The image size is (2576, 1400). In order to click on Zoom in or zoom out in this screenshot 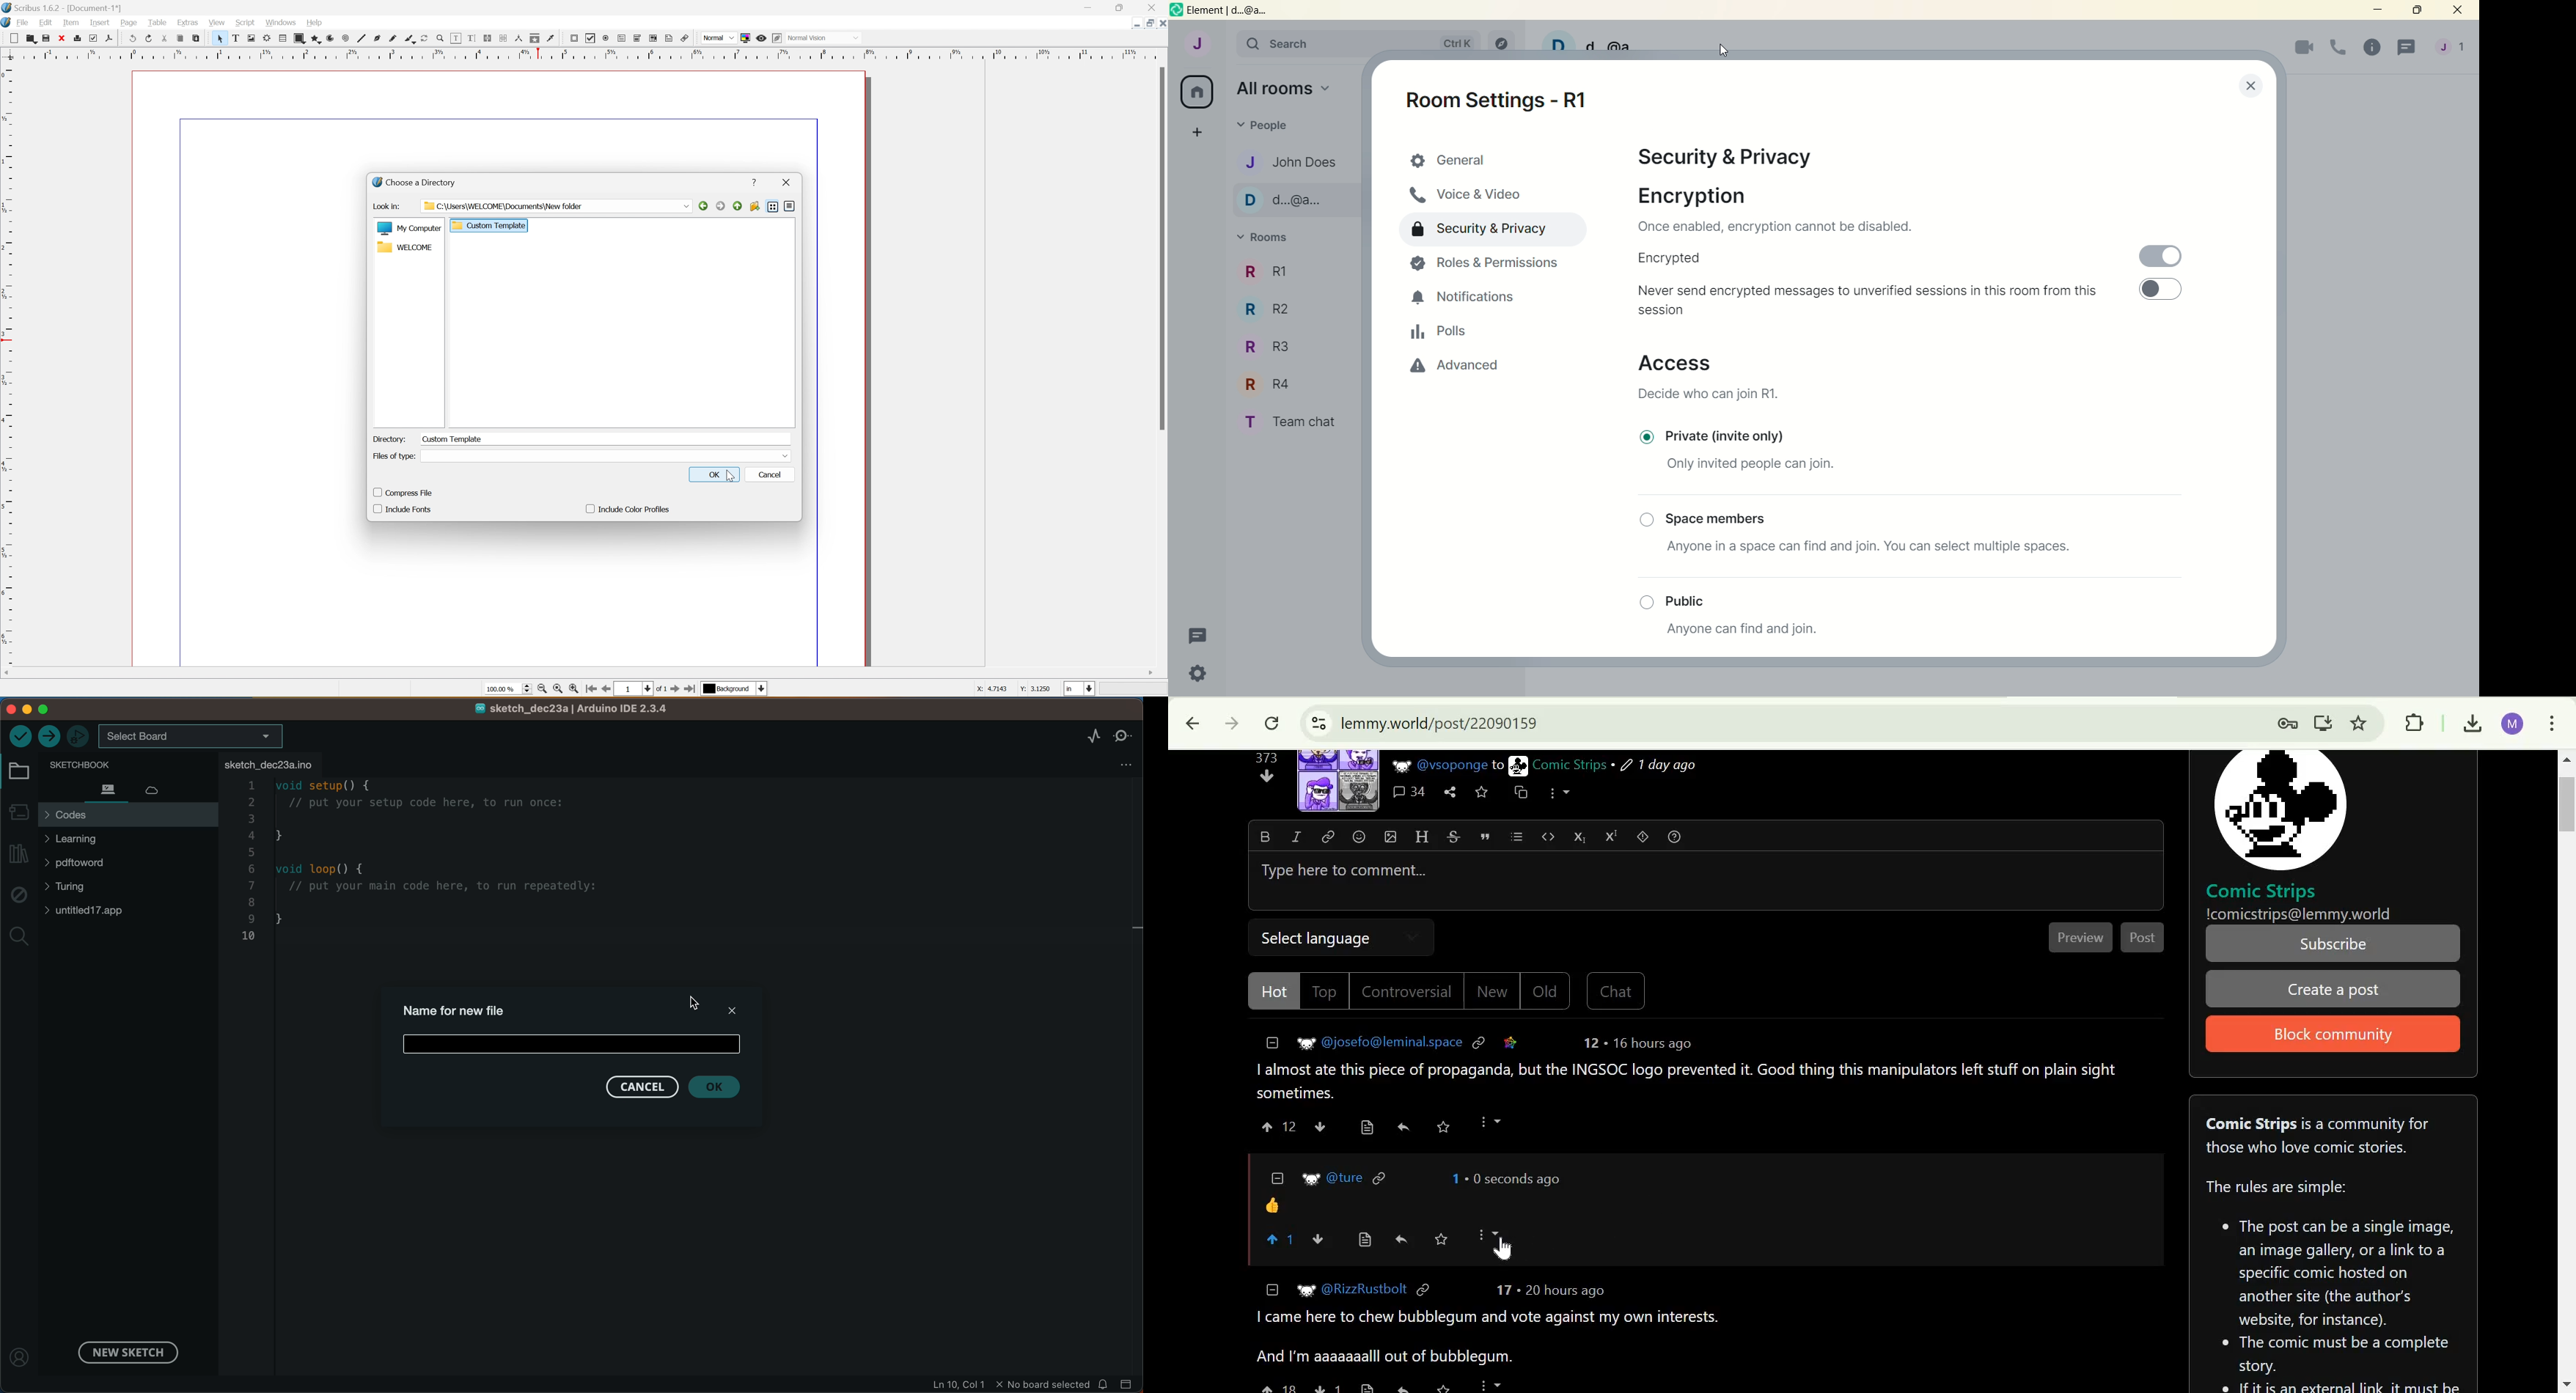, I will do `click(440, 39)`.